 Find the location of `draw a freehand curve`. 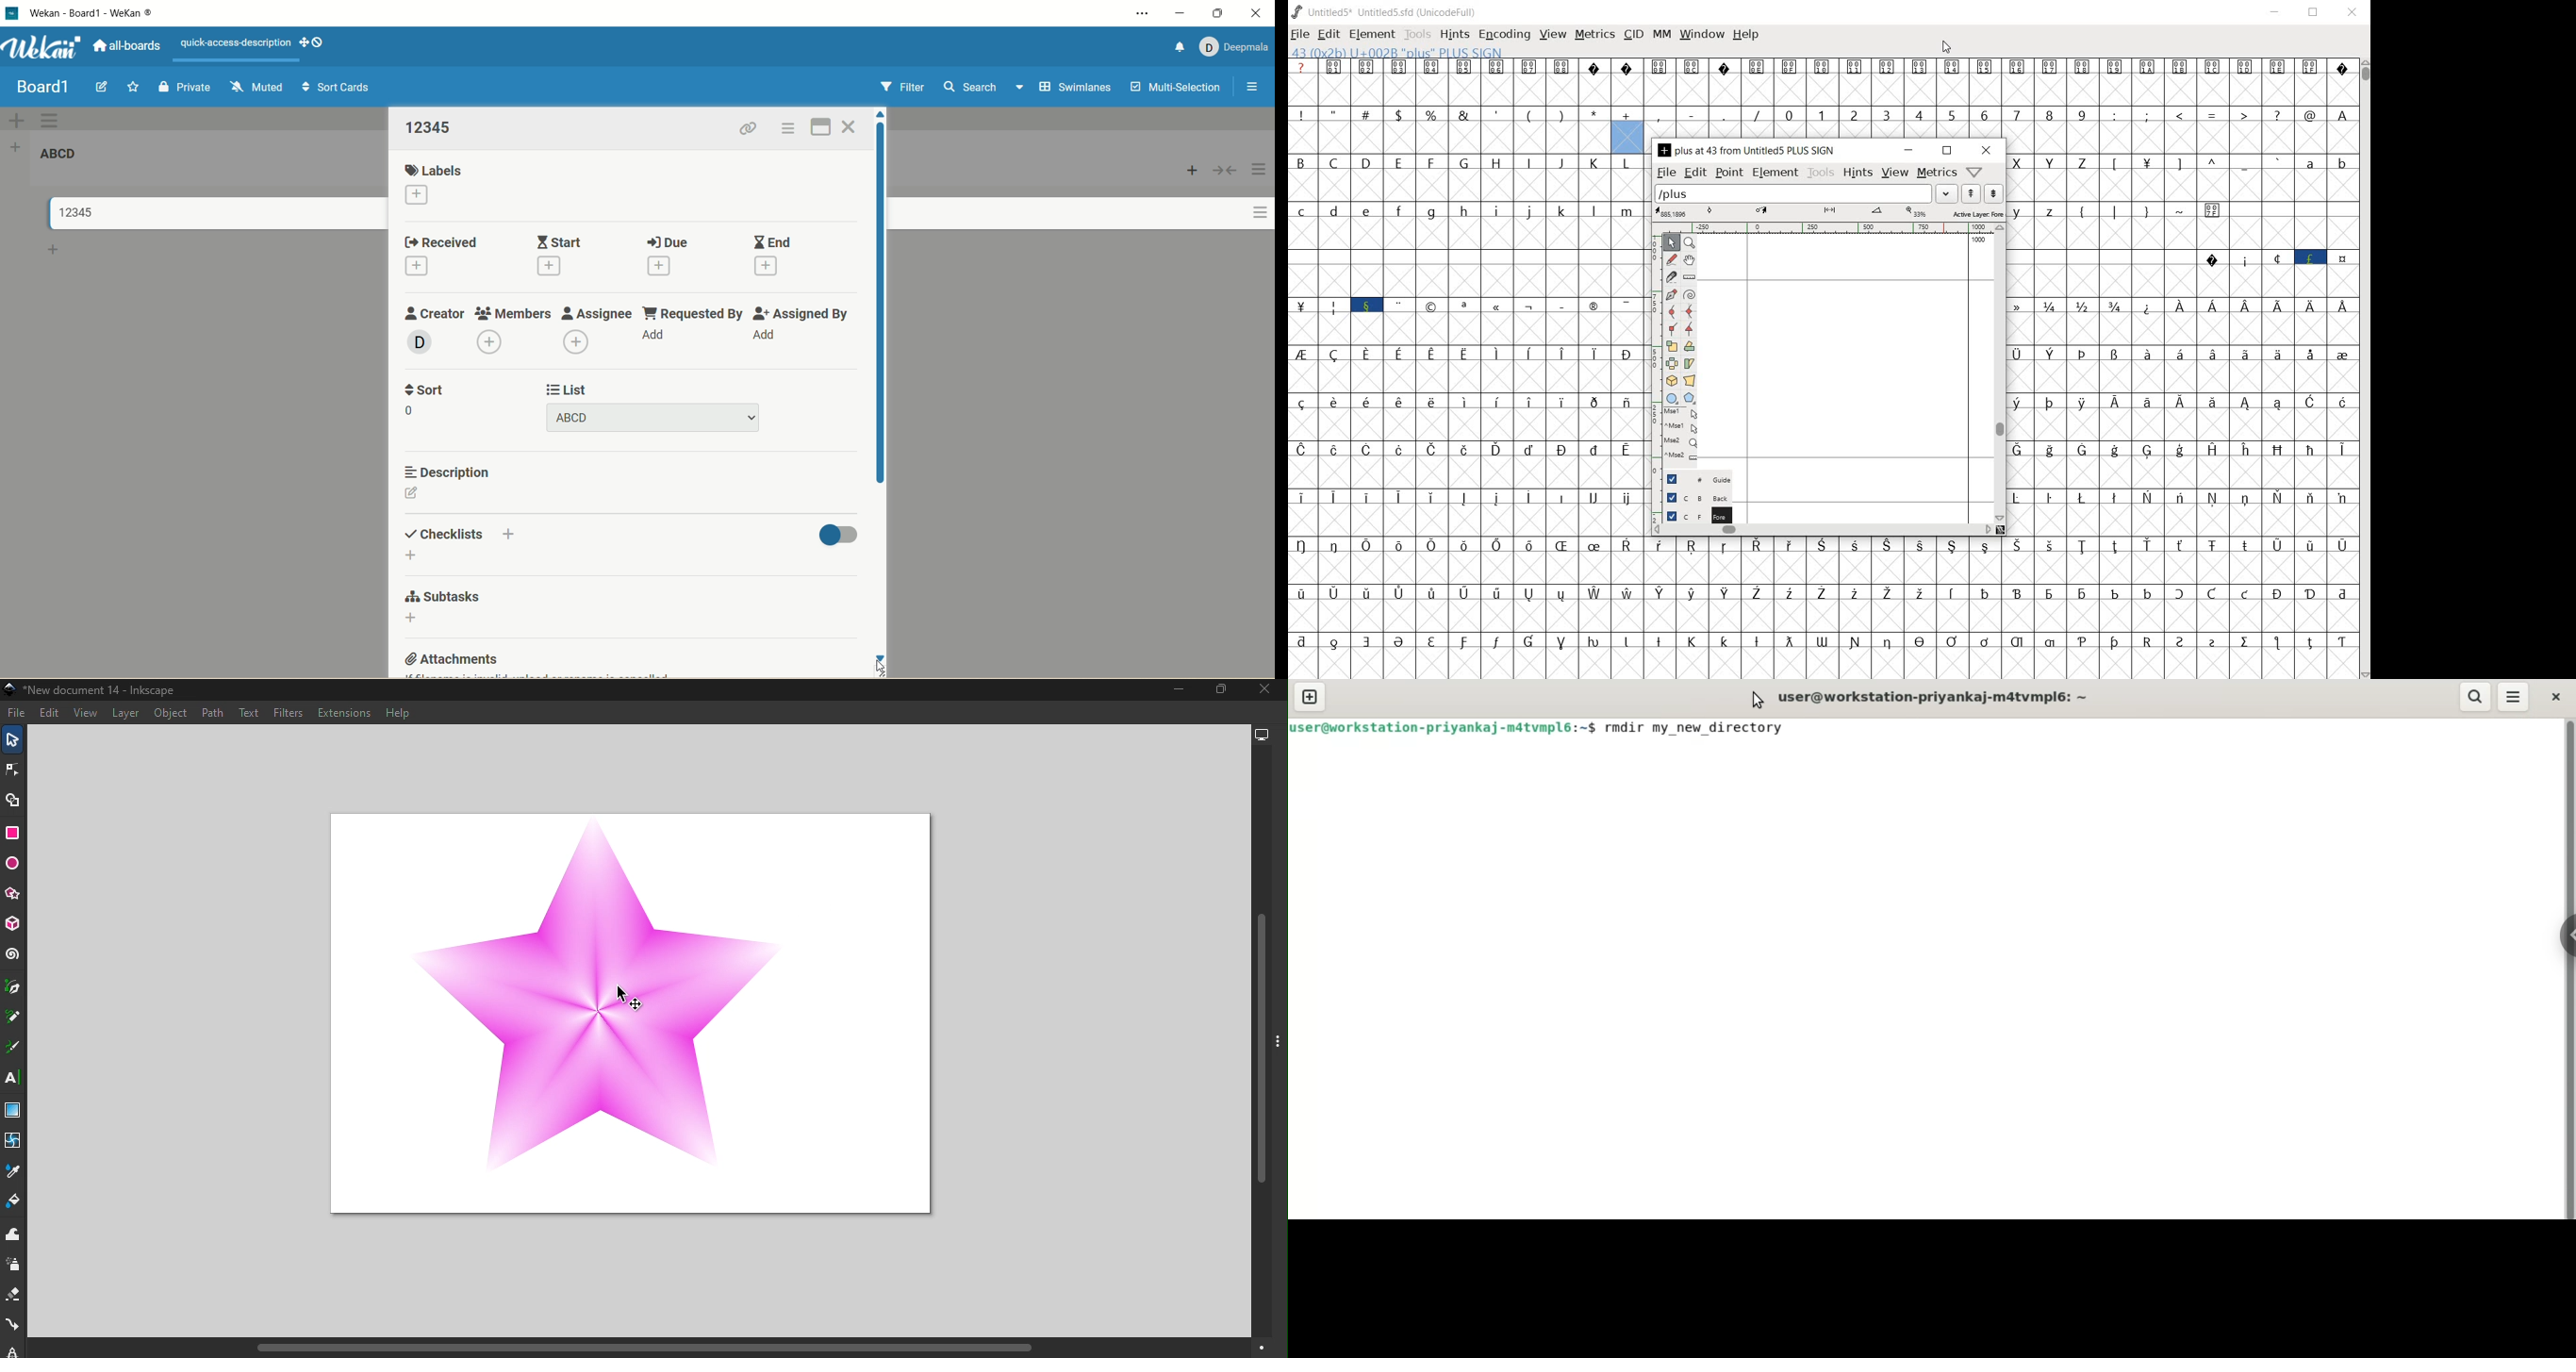

draw a freehand curve is located at coordinates (1671, 258).